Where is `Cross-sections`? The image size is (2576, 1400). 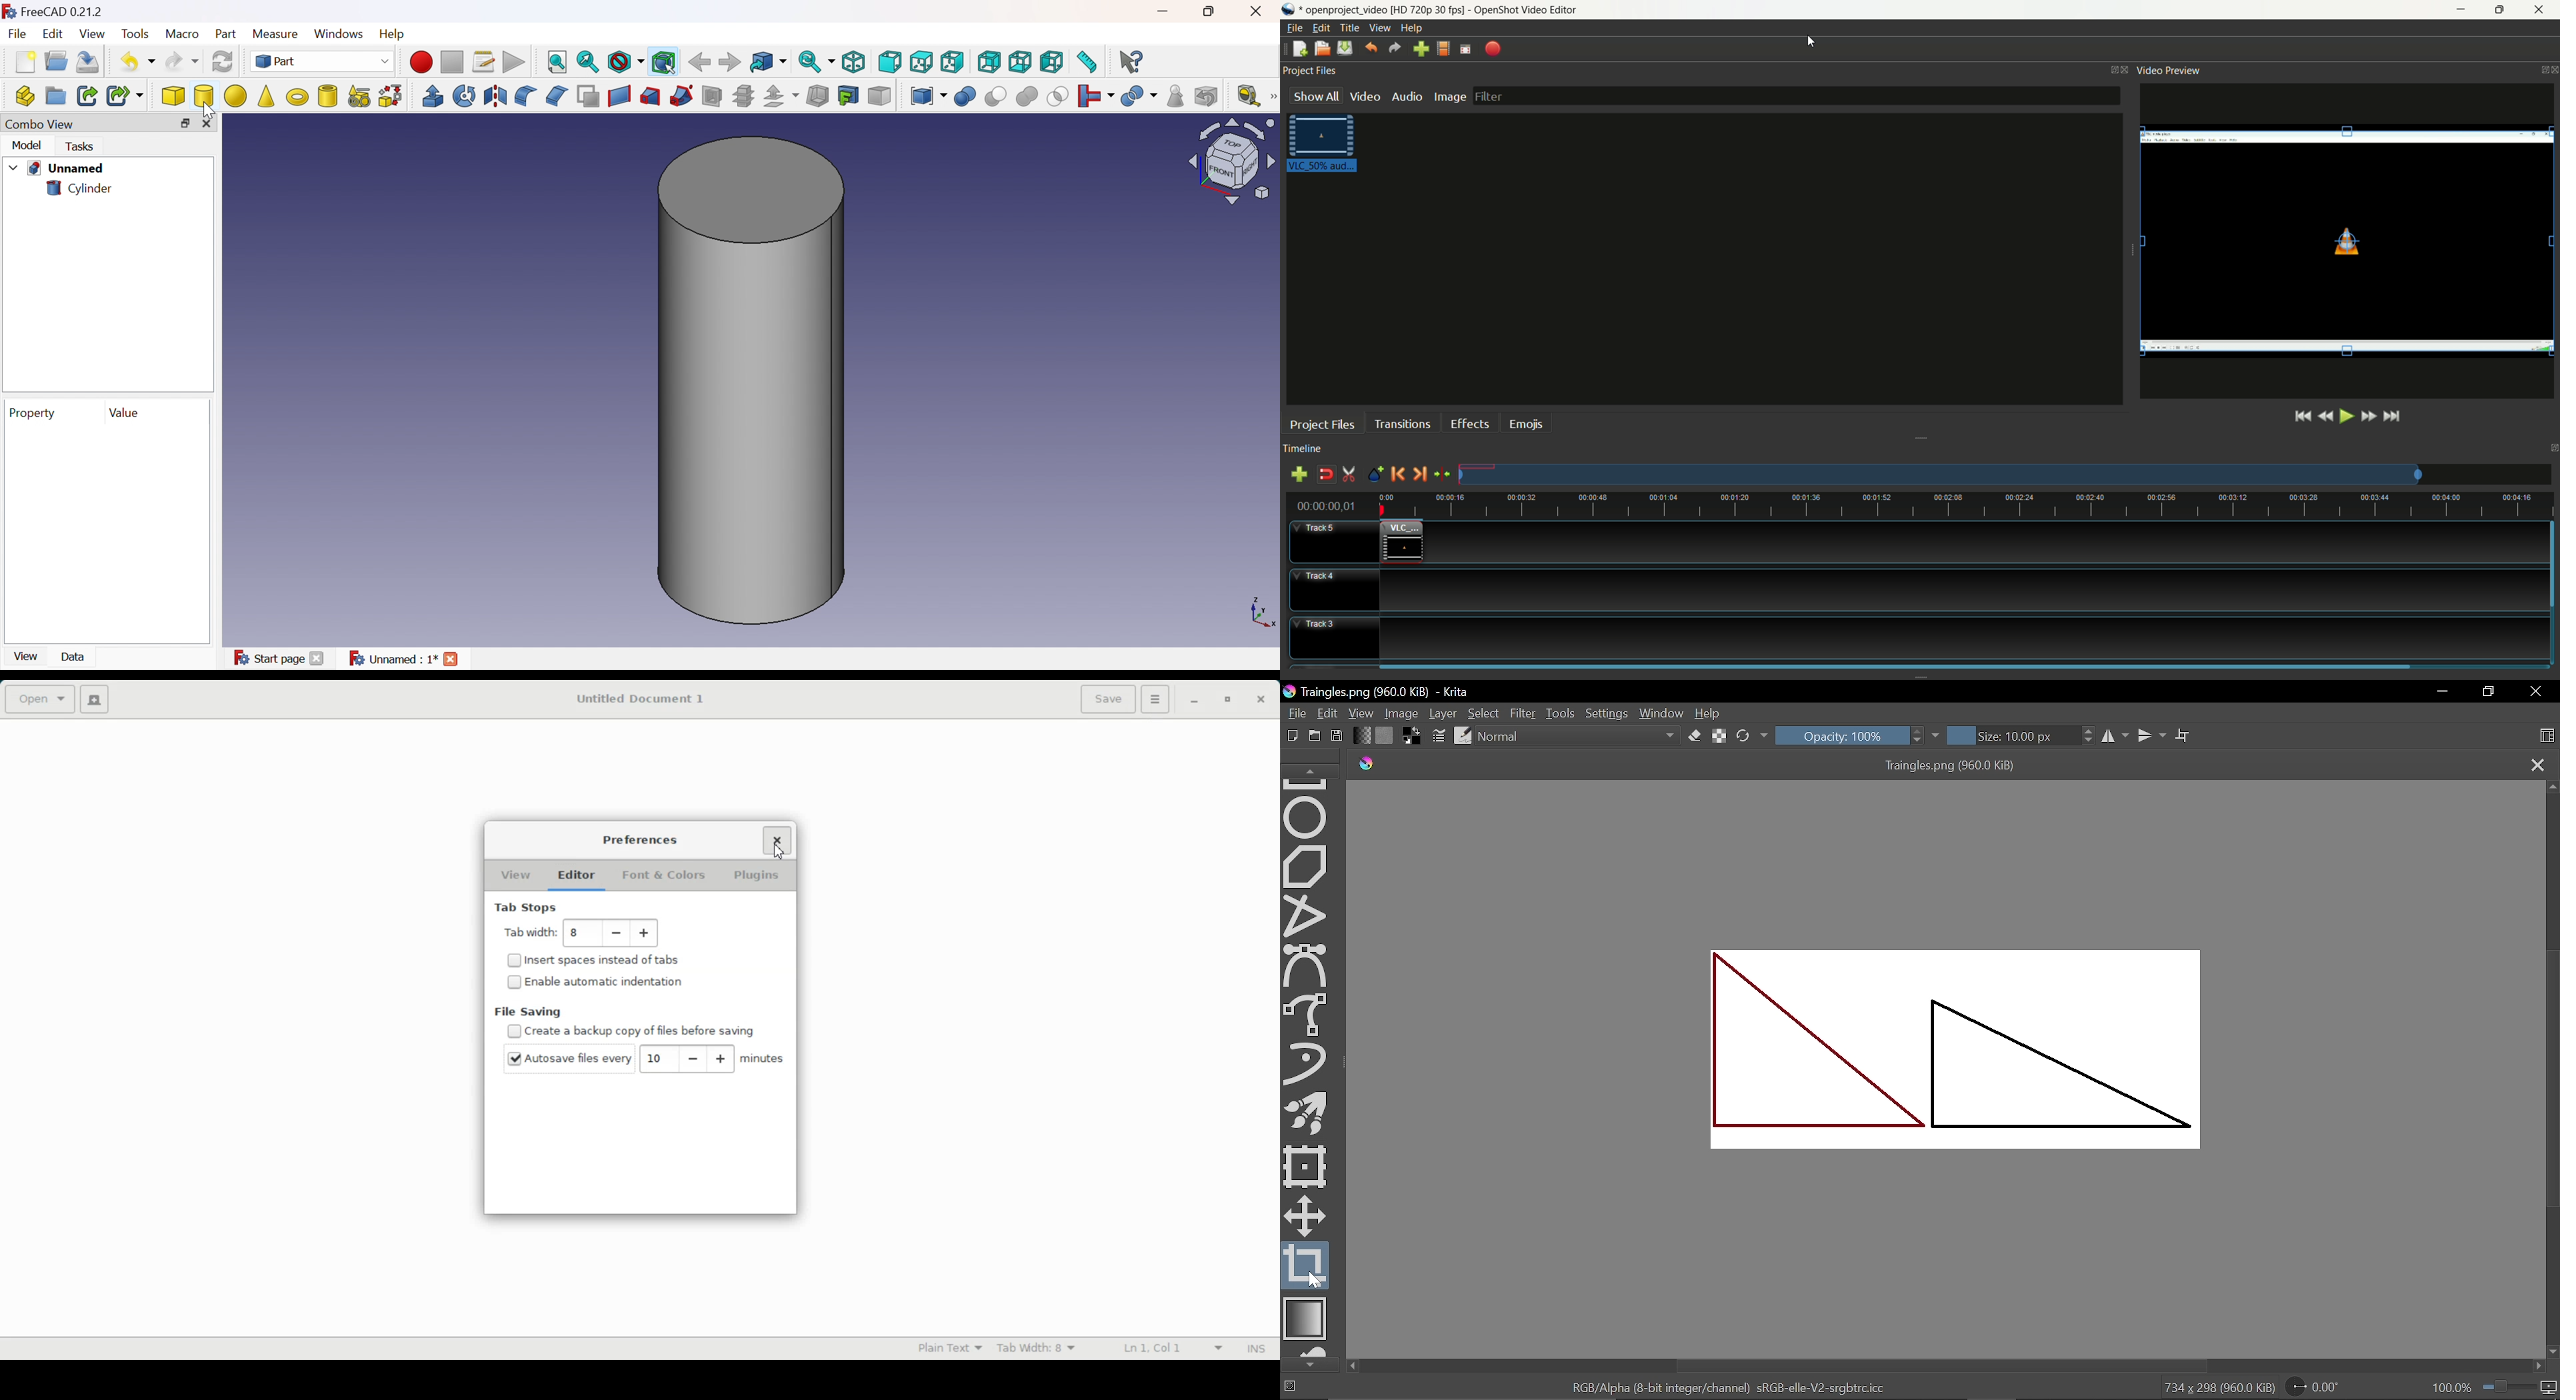
Cross-sections is located at coordinates (743, 98).